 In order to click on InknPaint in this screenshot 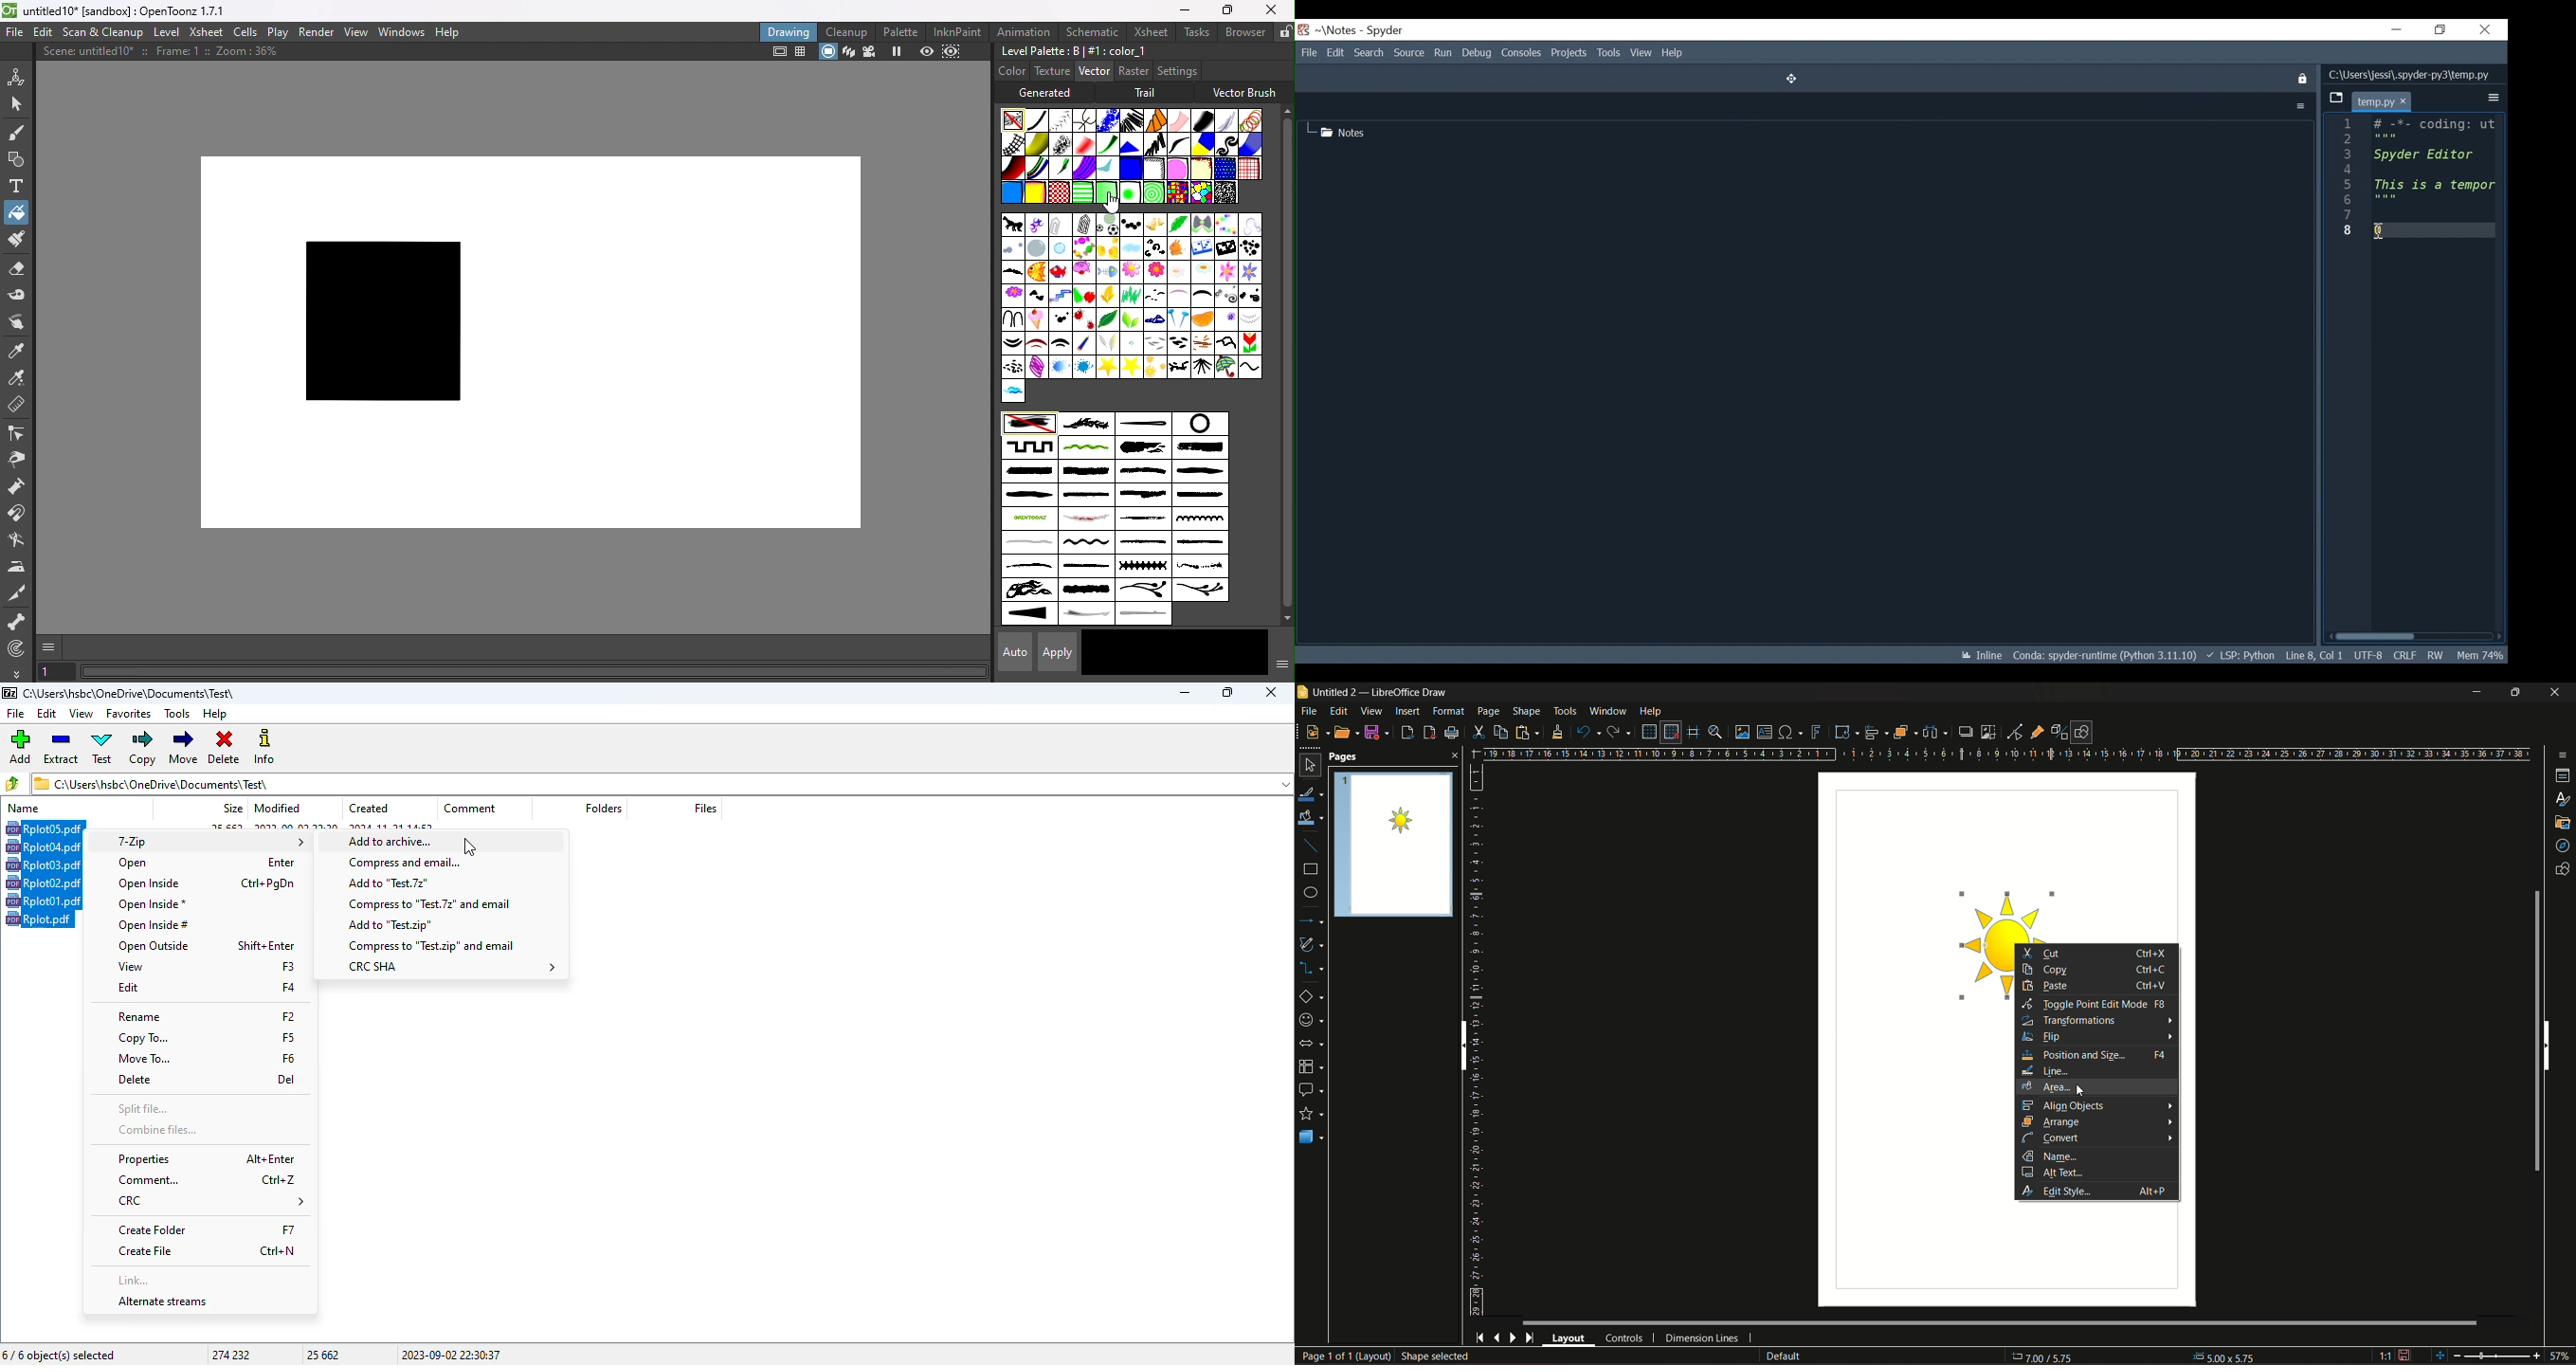, I will do `click(961, 31)`.